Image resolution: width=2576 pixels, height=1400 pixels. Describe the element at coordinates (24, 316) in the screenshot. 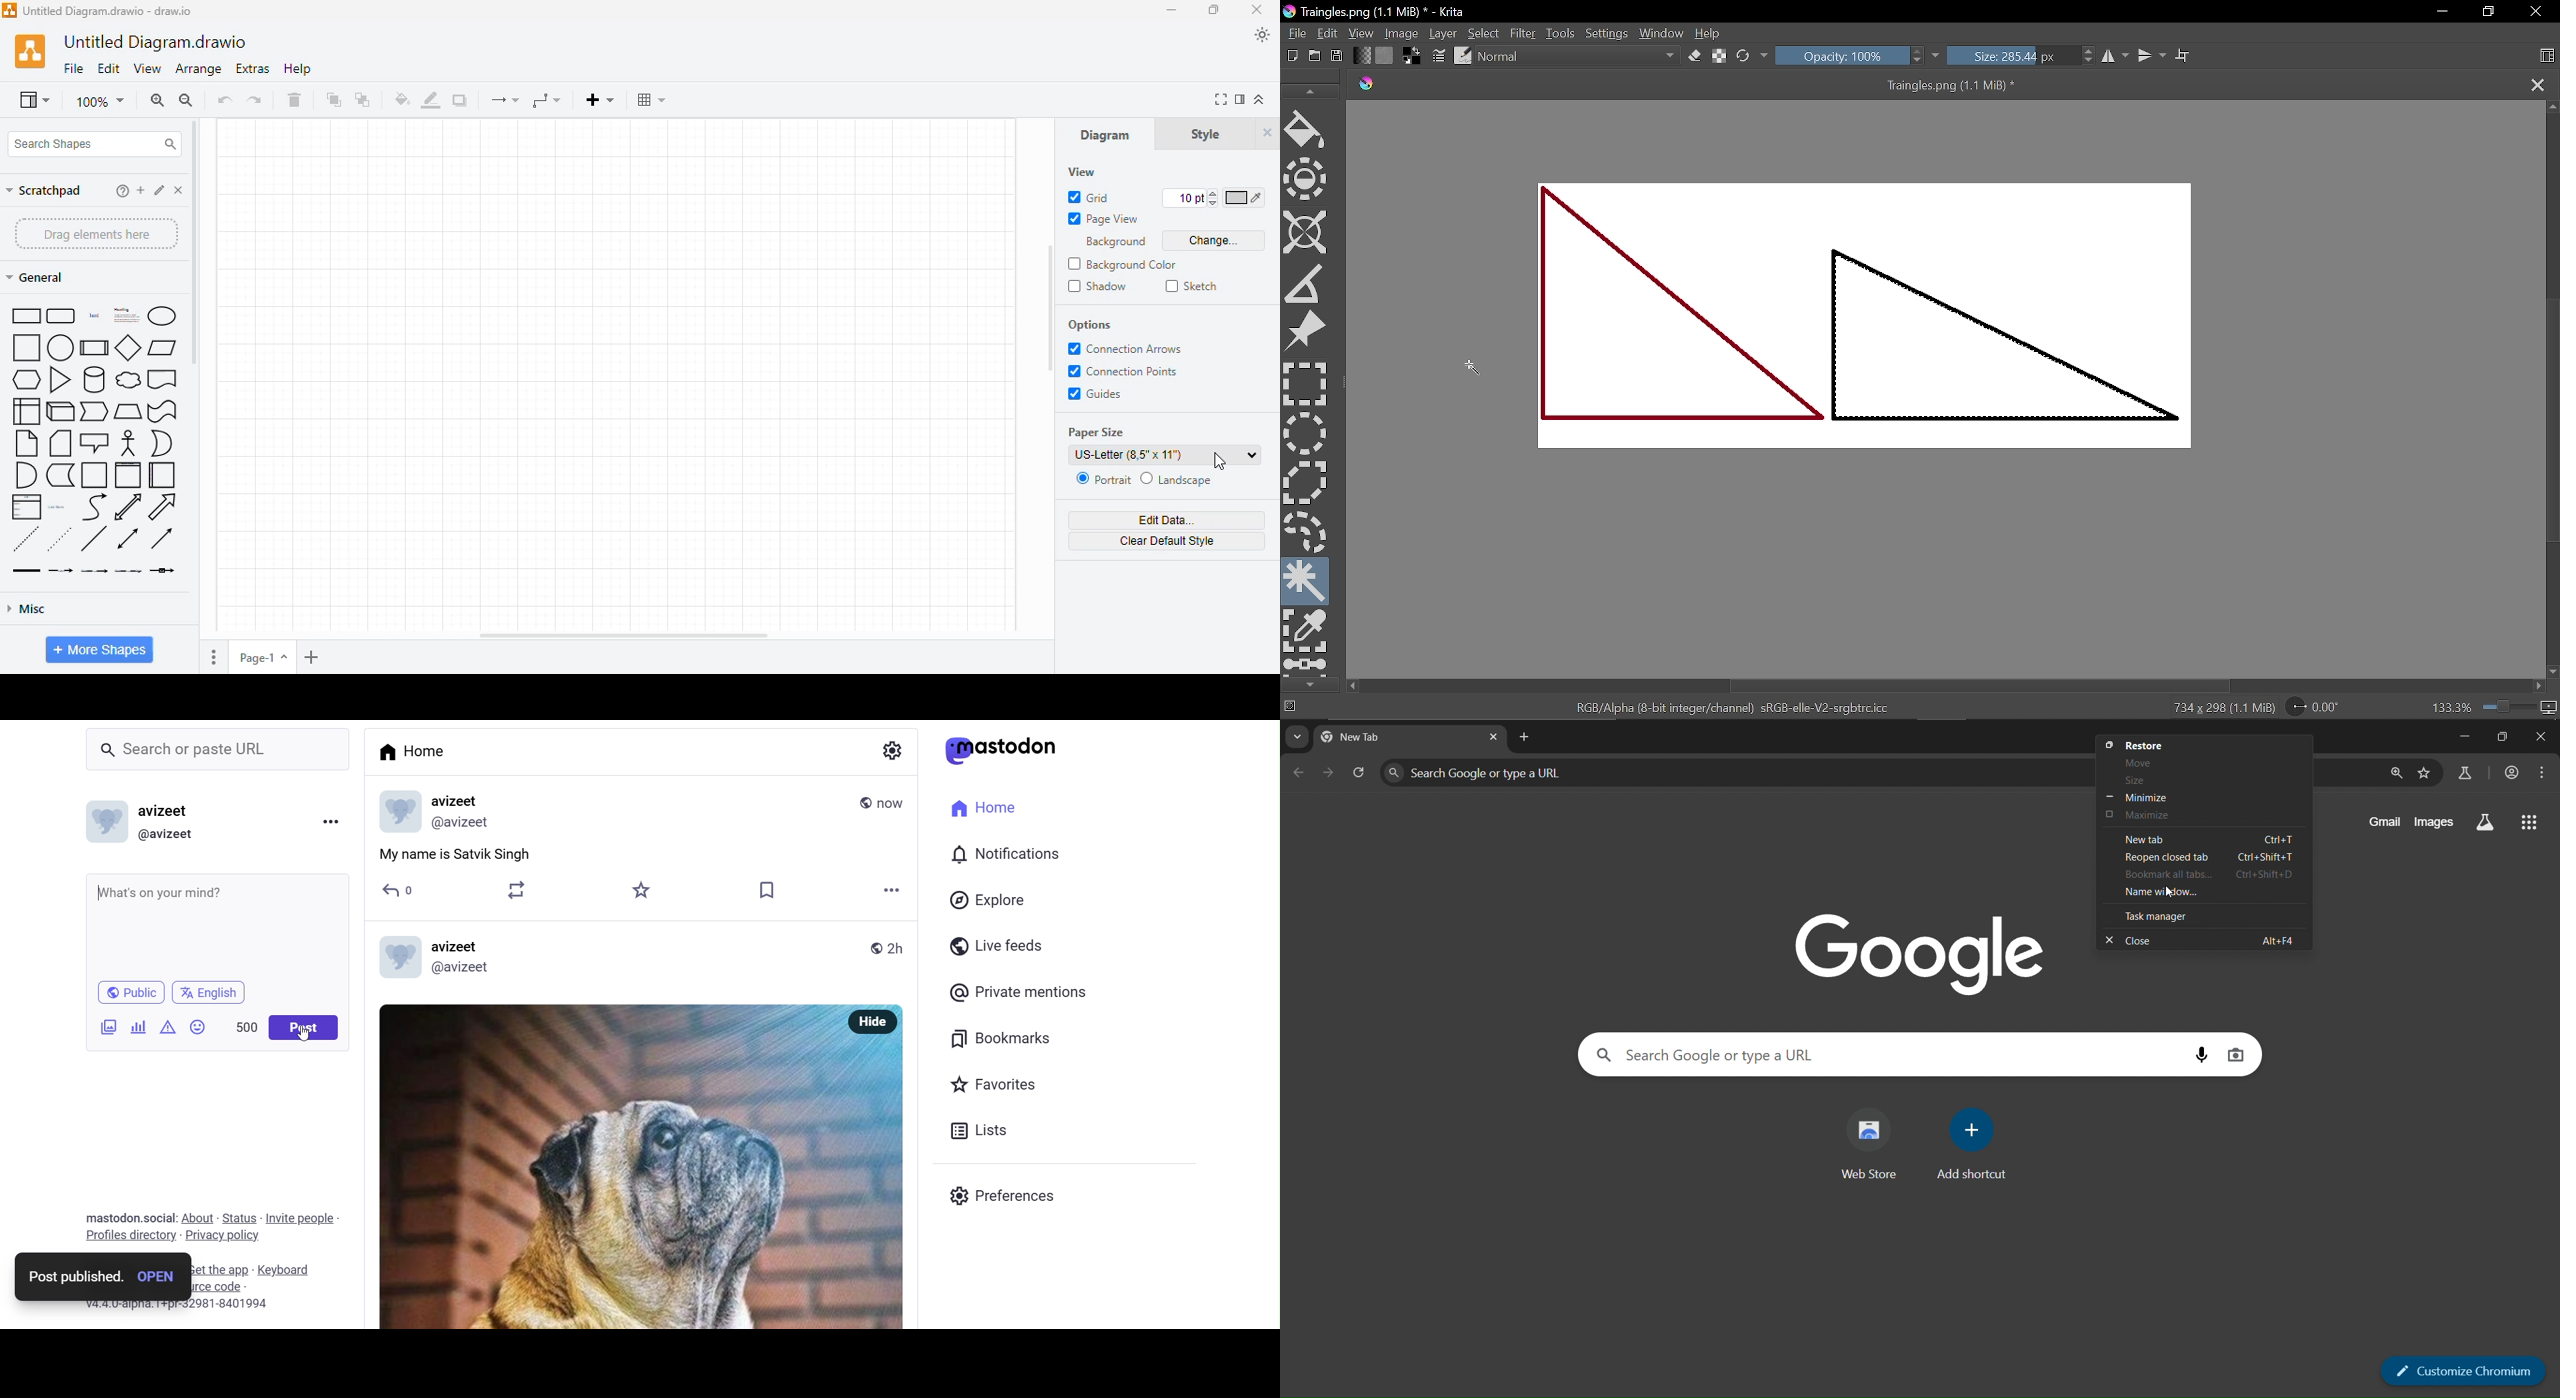

I see `rectangle` at that location.